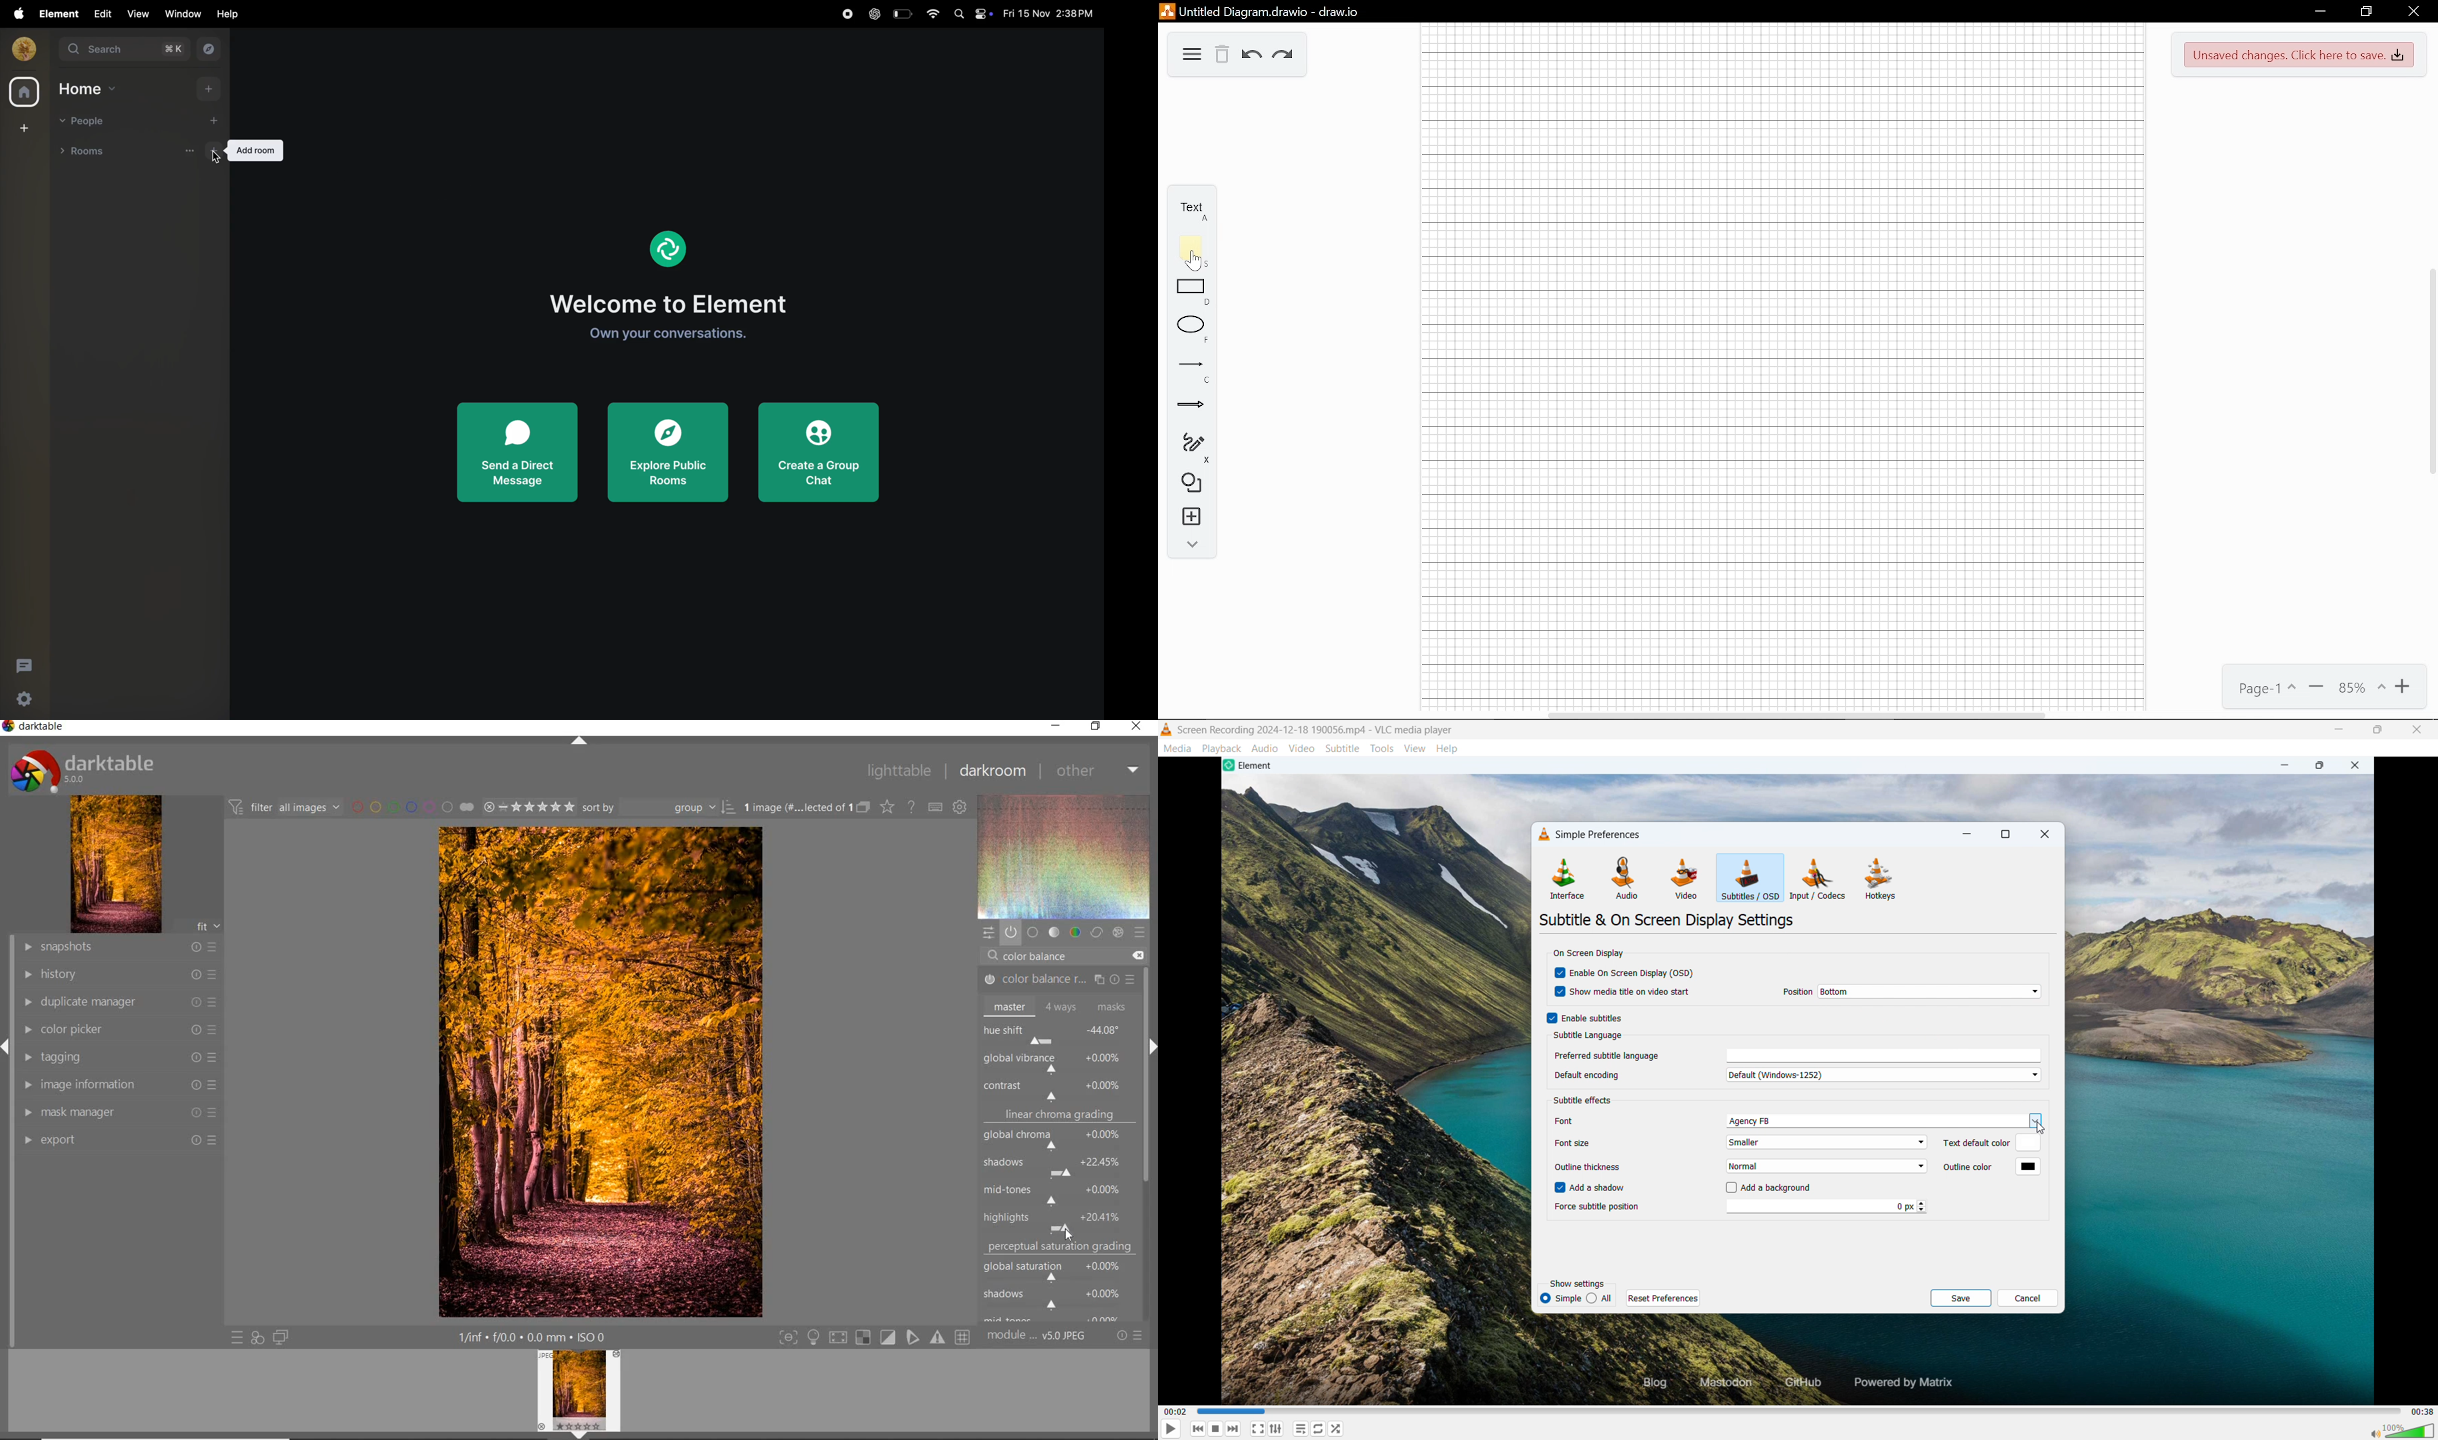 The image size is (2464, 1456). Describe the element at coordinates (1171, 1429) in the screenshot. I see `play` at that location.